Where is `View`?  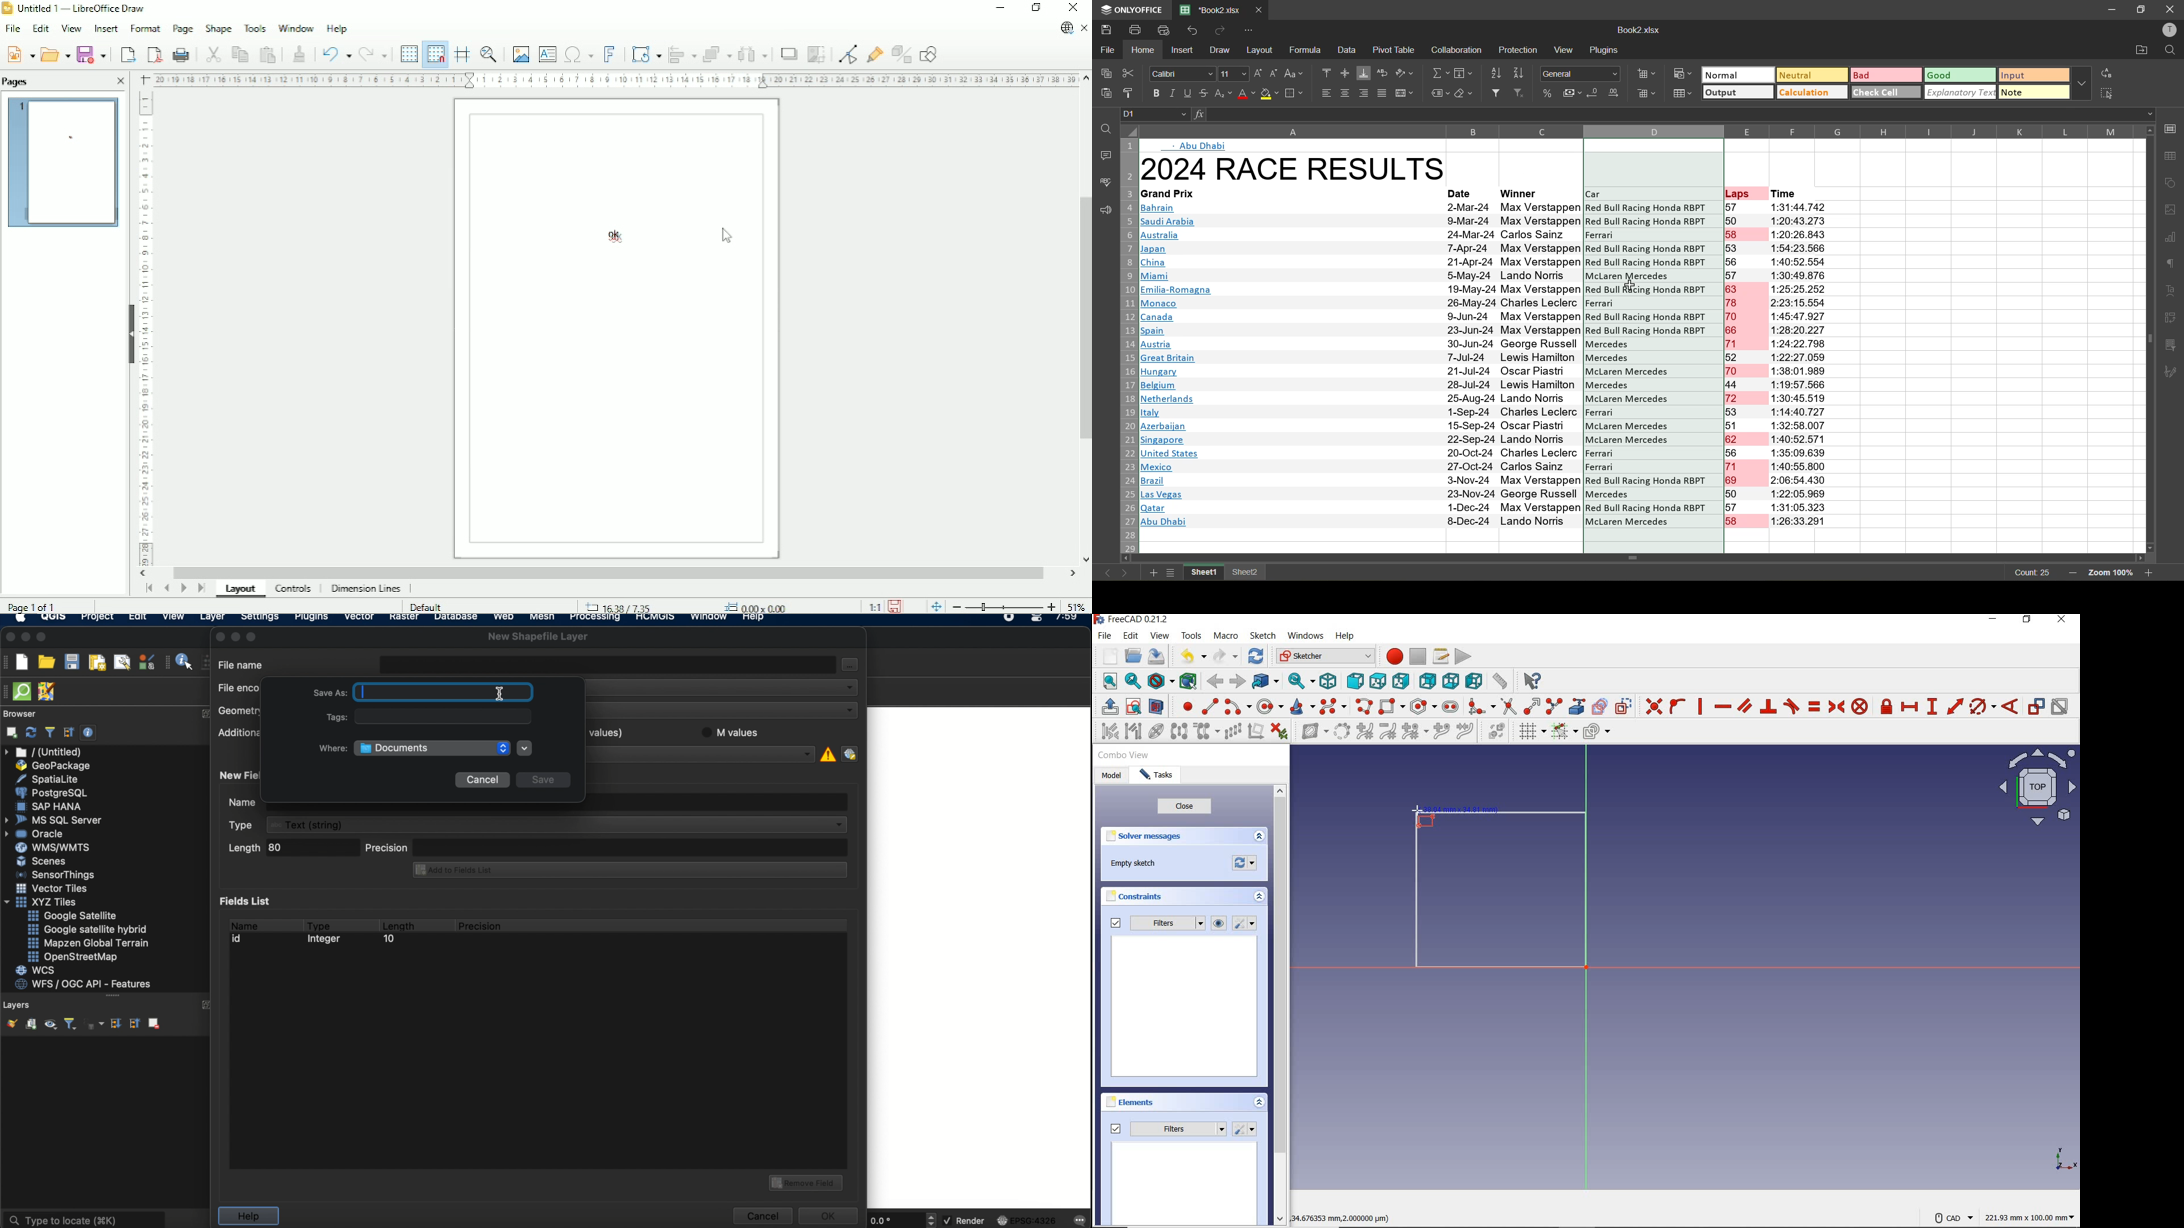
View is located at coordinates (69, 28).